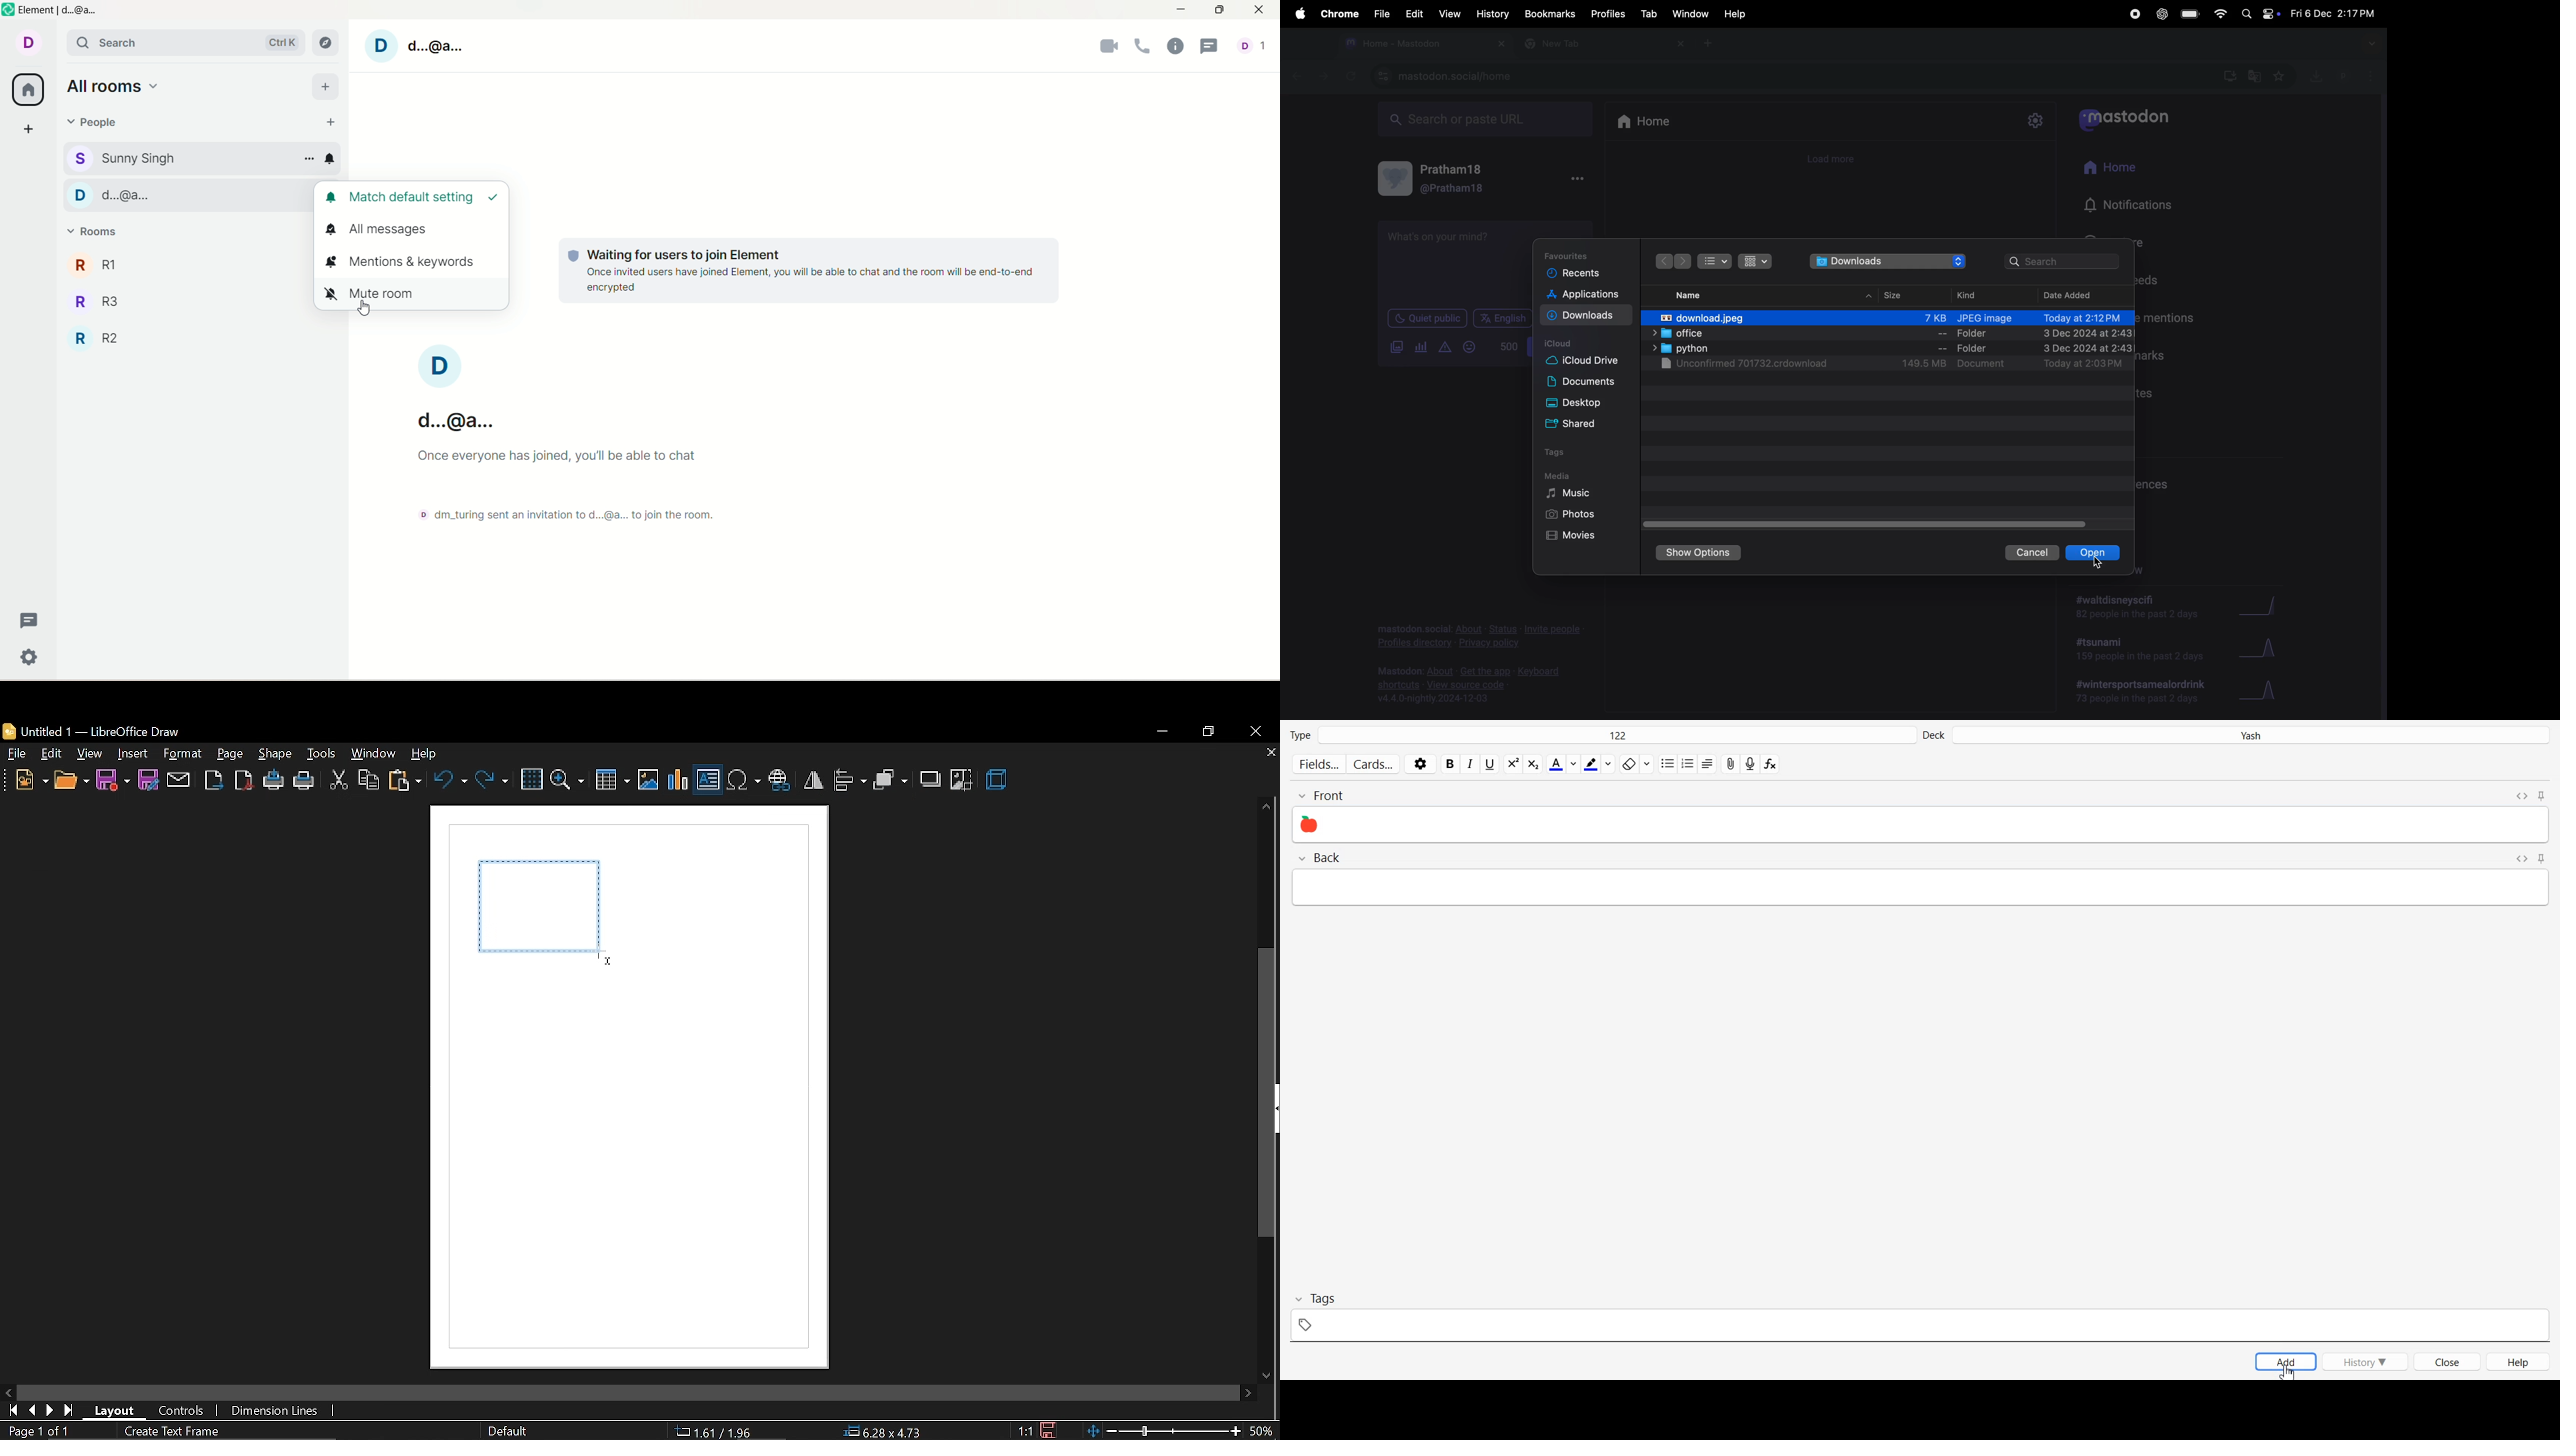 This screenshot has height=1456, width=2576. Describe the element at coordinates (1160, 731) in the screenshot. I see `minimize` at that location.